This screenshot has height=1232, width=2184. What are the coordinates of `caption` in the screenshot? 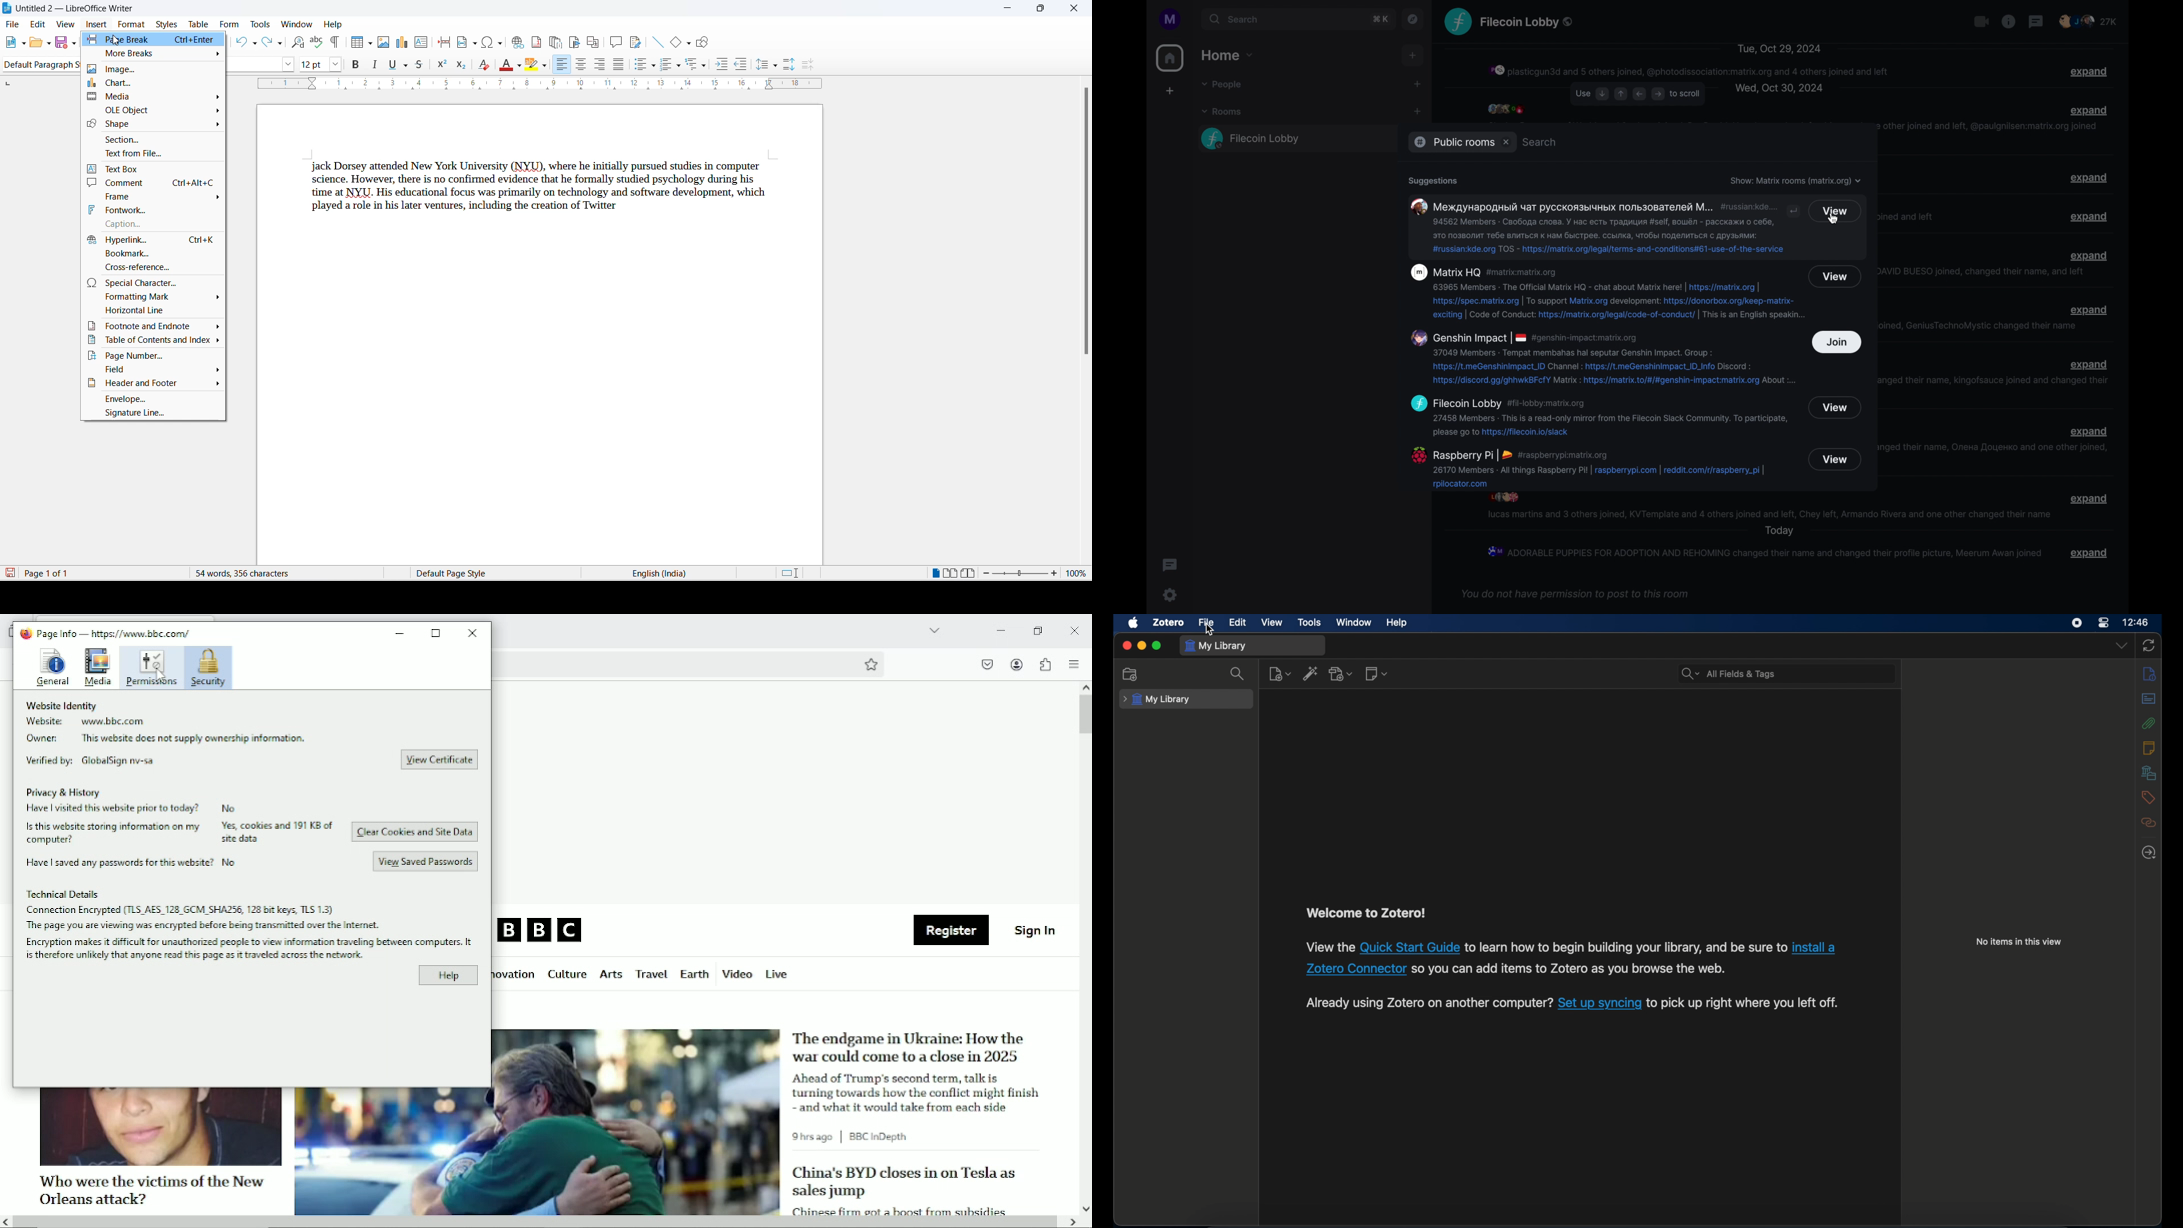 It's located at (156, 224).